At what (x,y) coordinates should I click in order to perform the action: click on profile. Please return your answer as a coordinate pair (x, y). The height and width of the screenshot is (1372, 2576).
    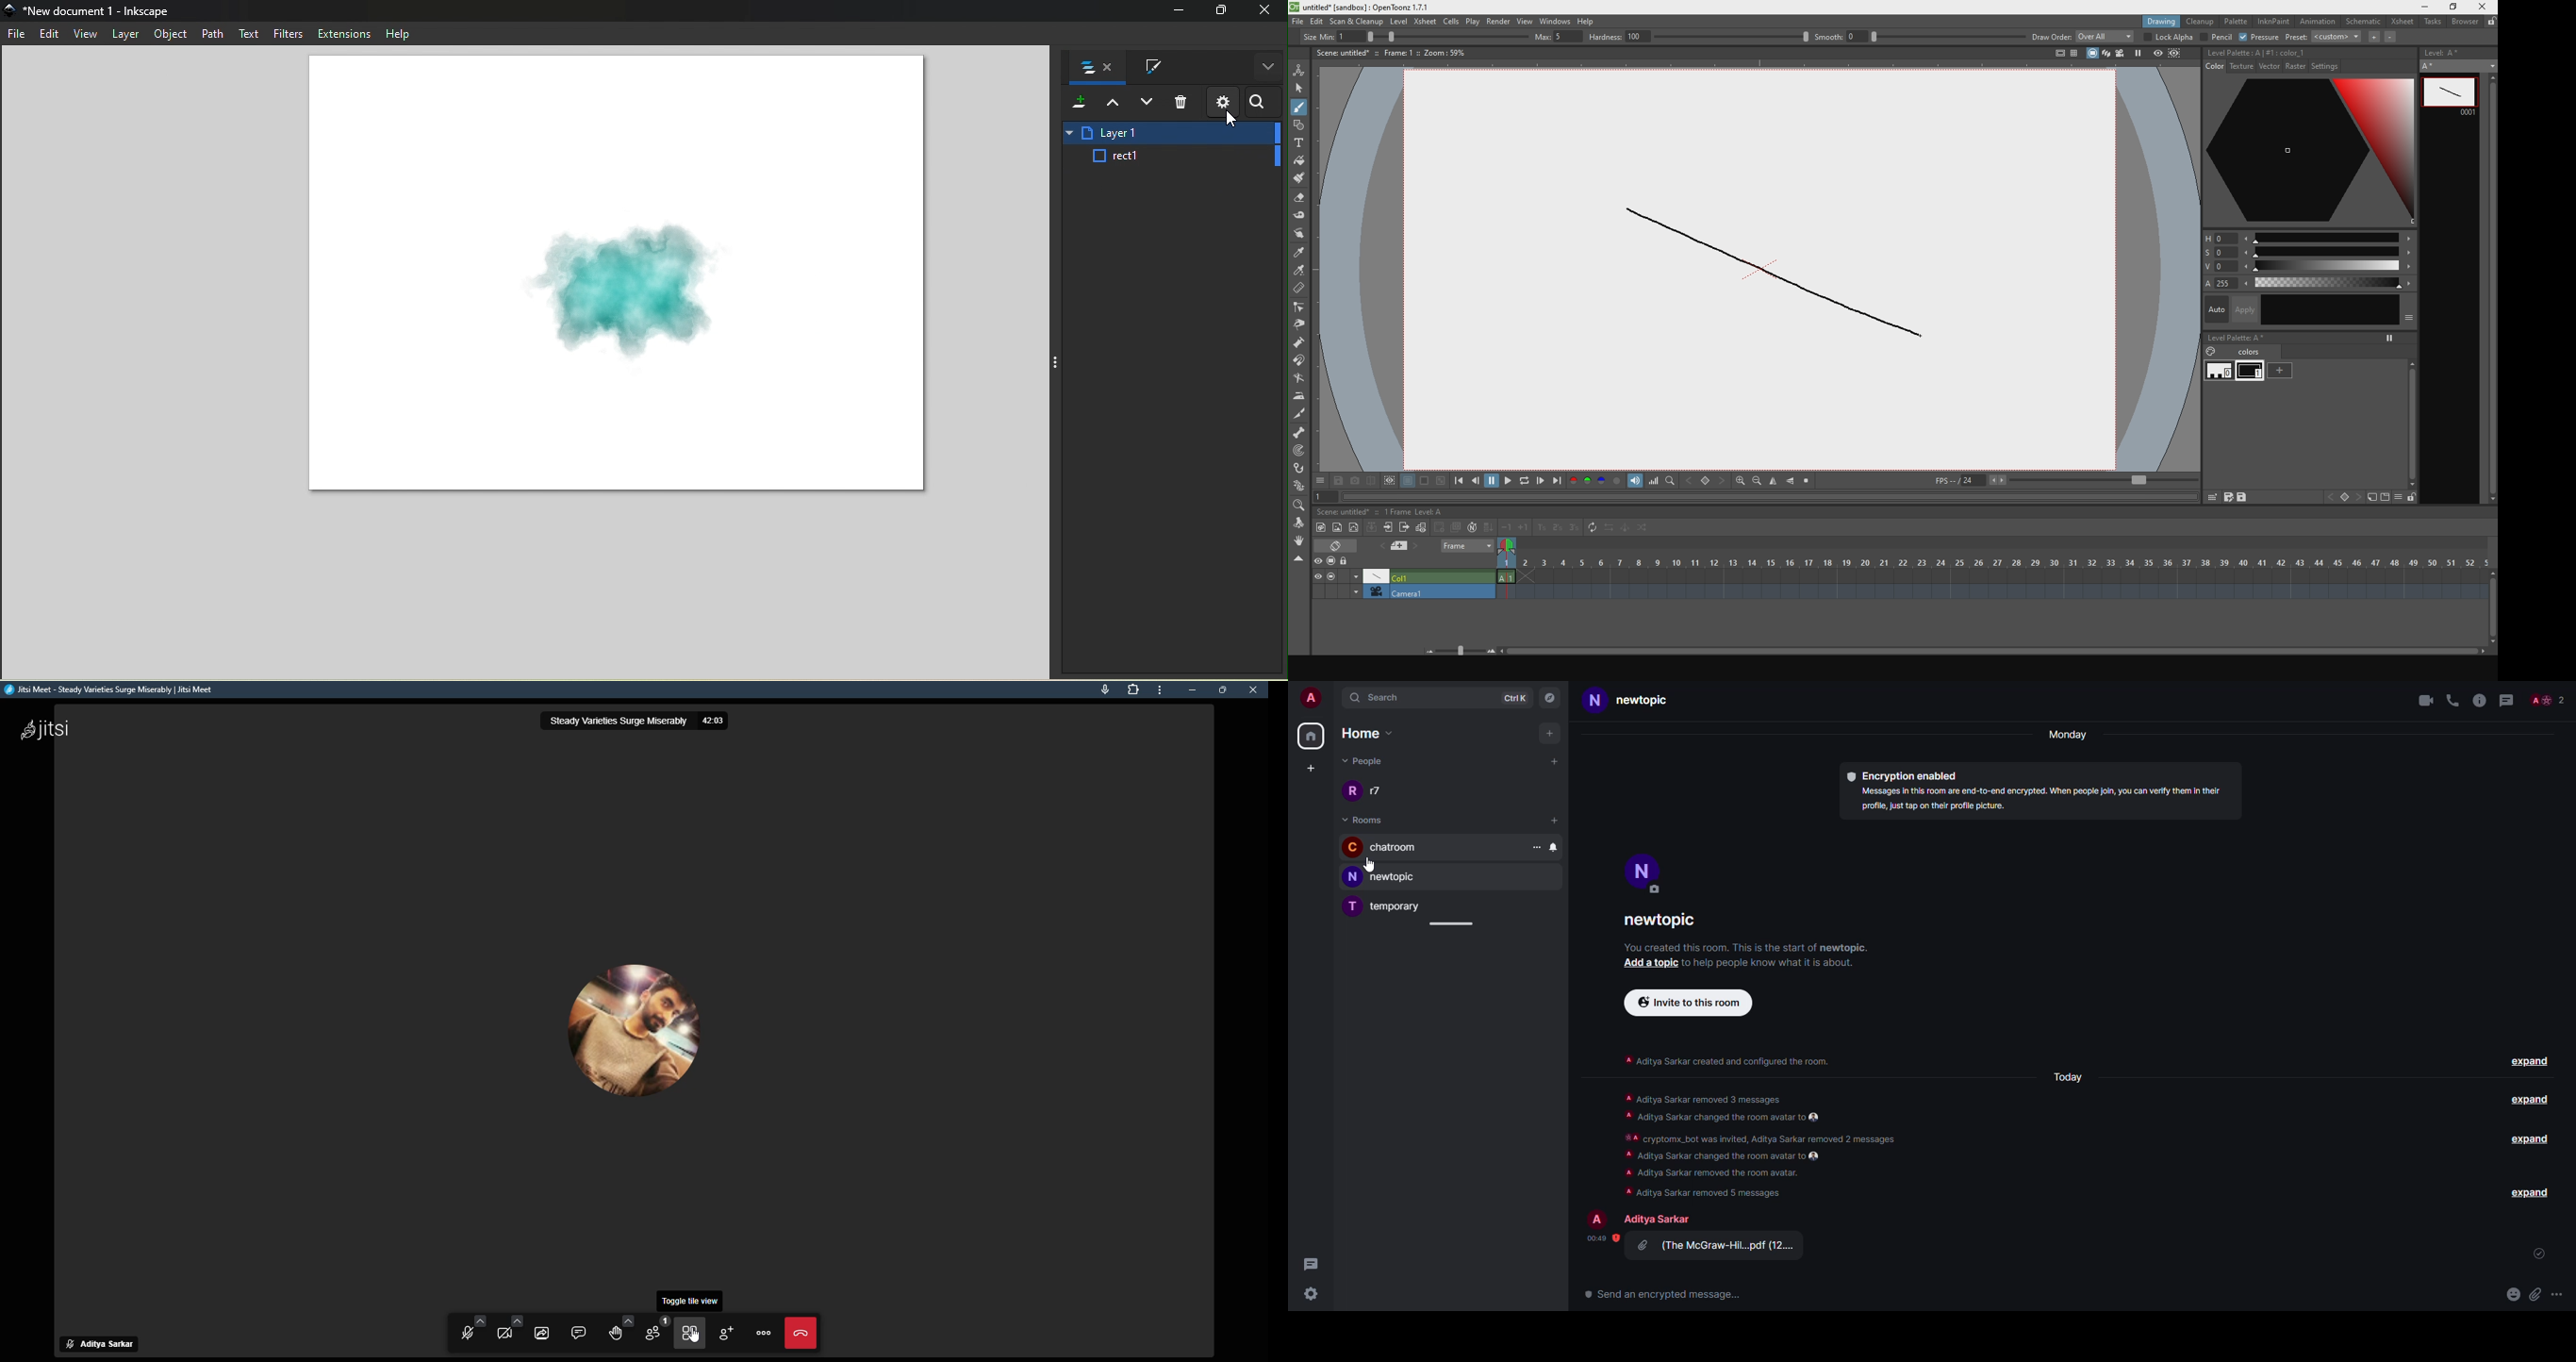
    Looking at the image, I should click on (1642, 870).